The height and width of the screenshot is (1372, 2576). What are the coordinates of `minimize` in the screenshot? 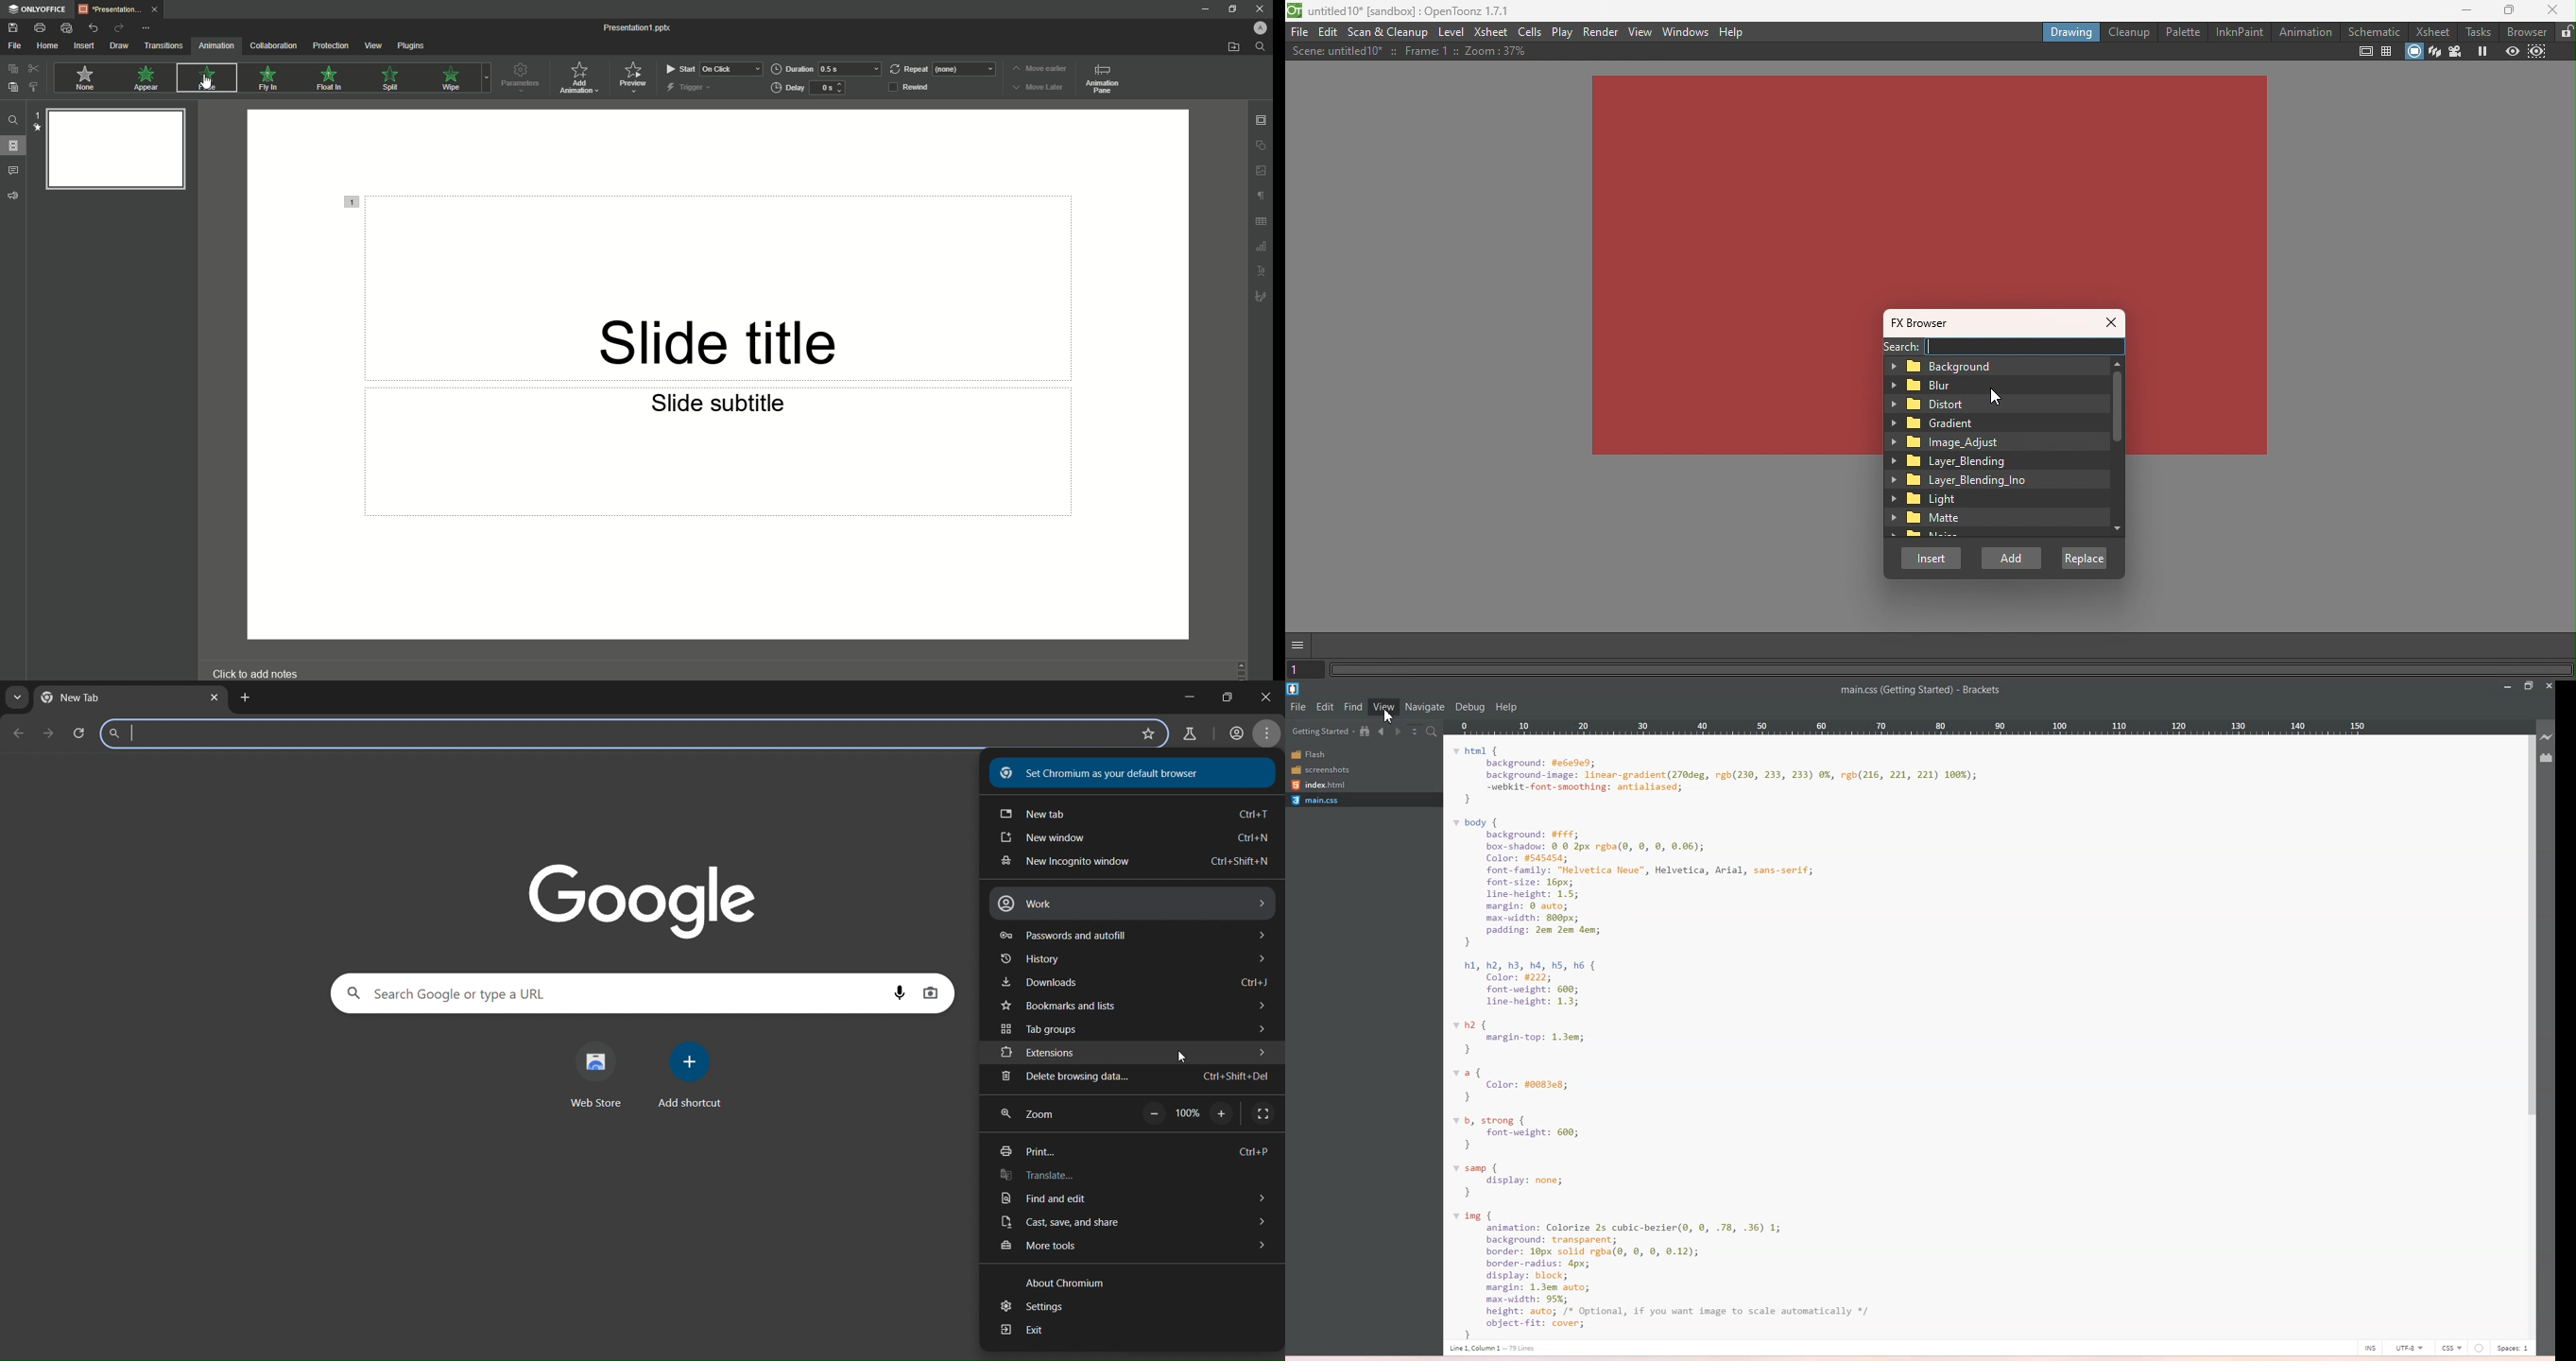 It's located at (1187, 694).